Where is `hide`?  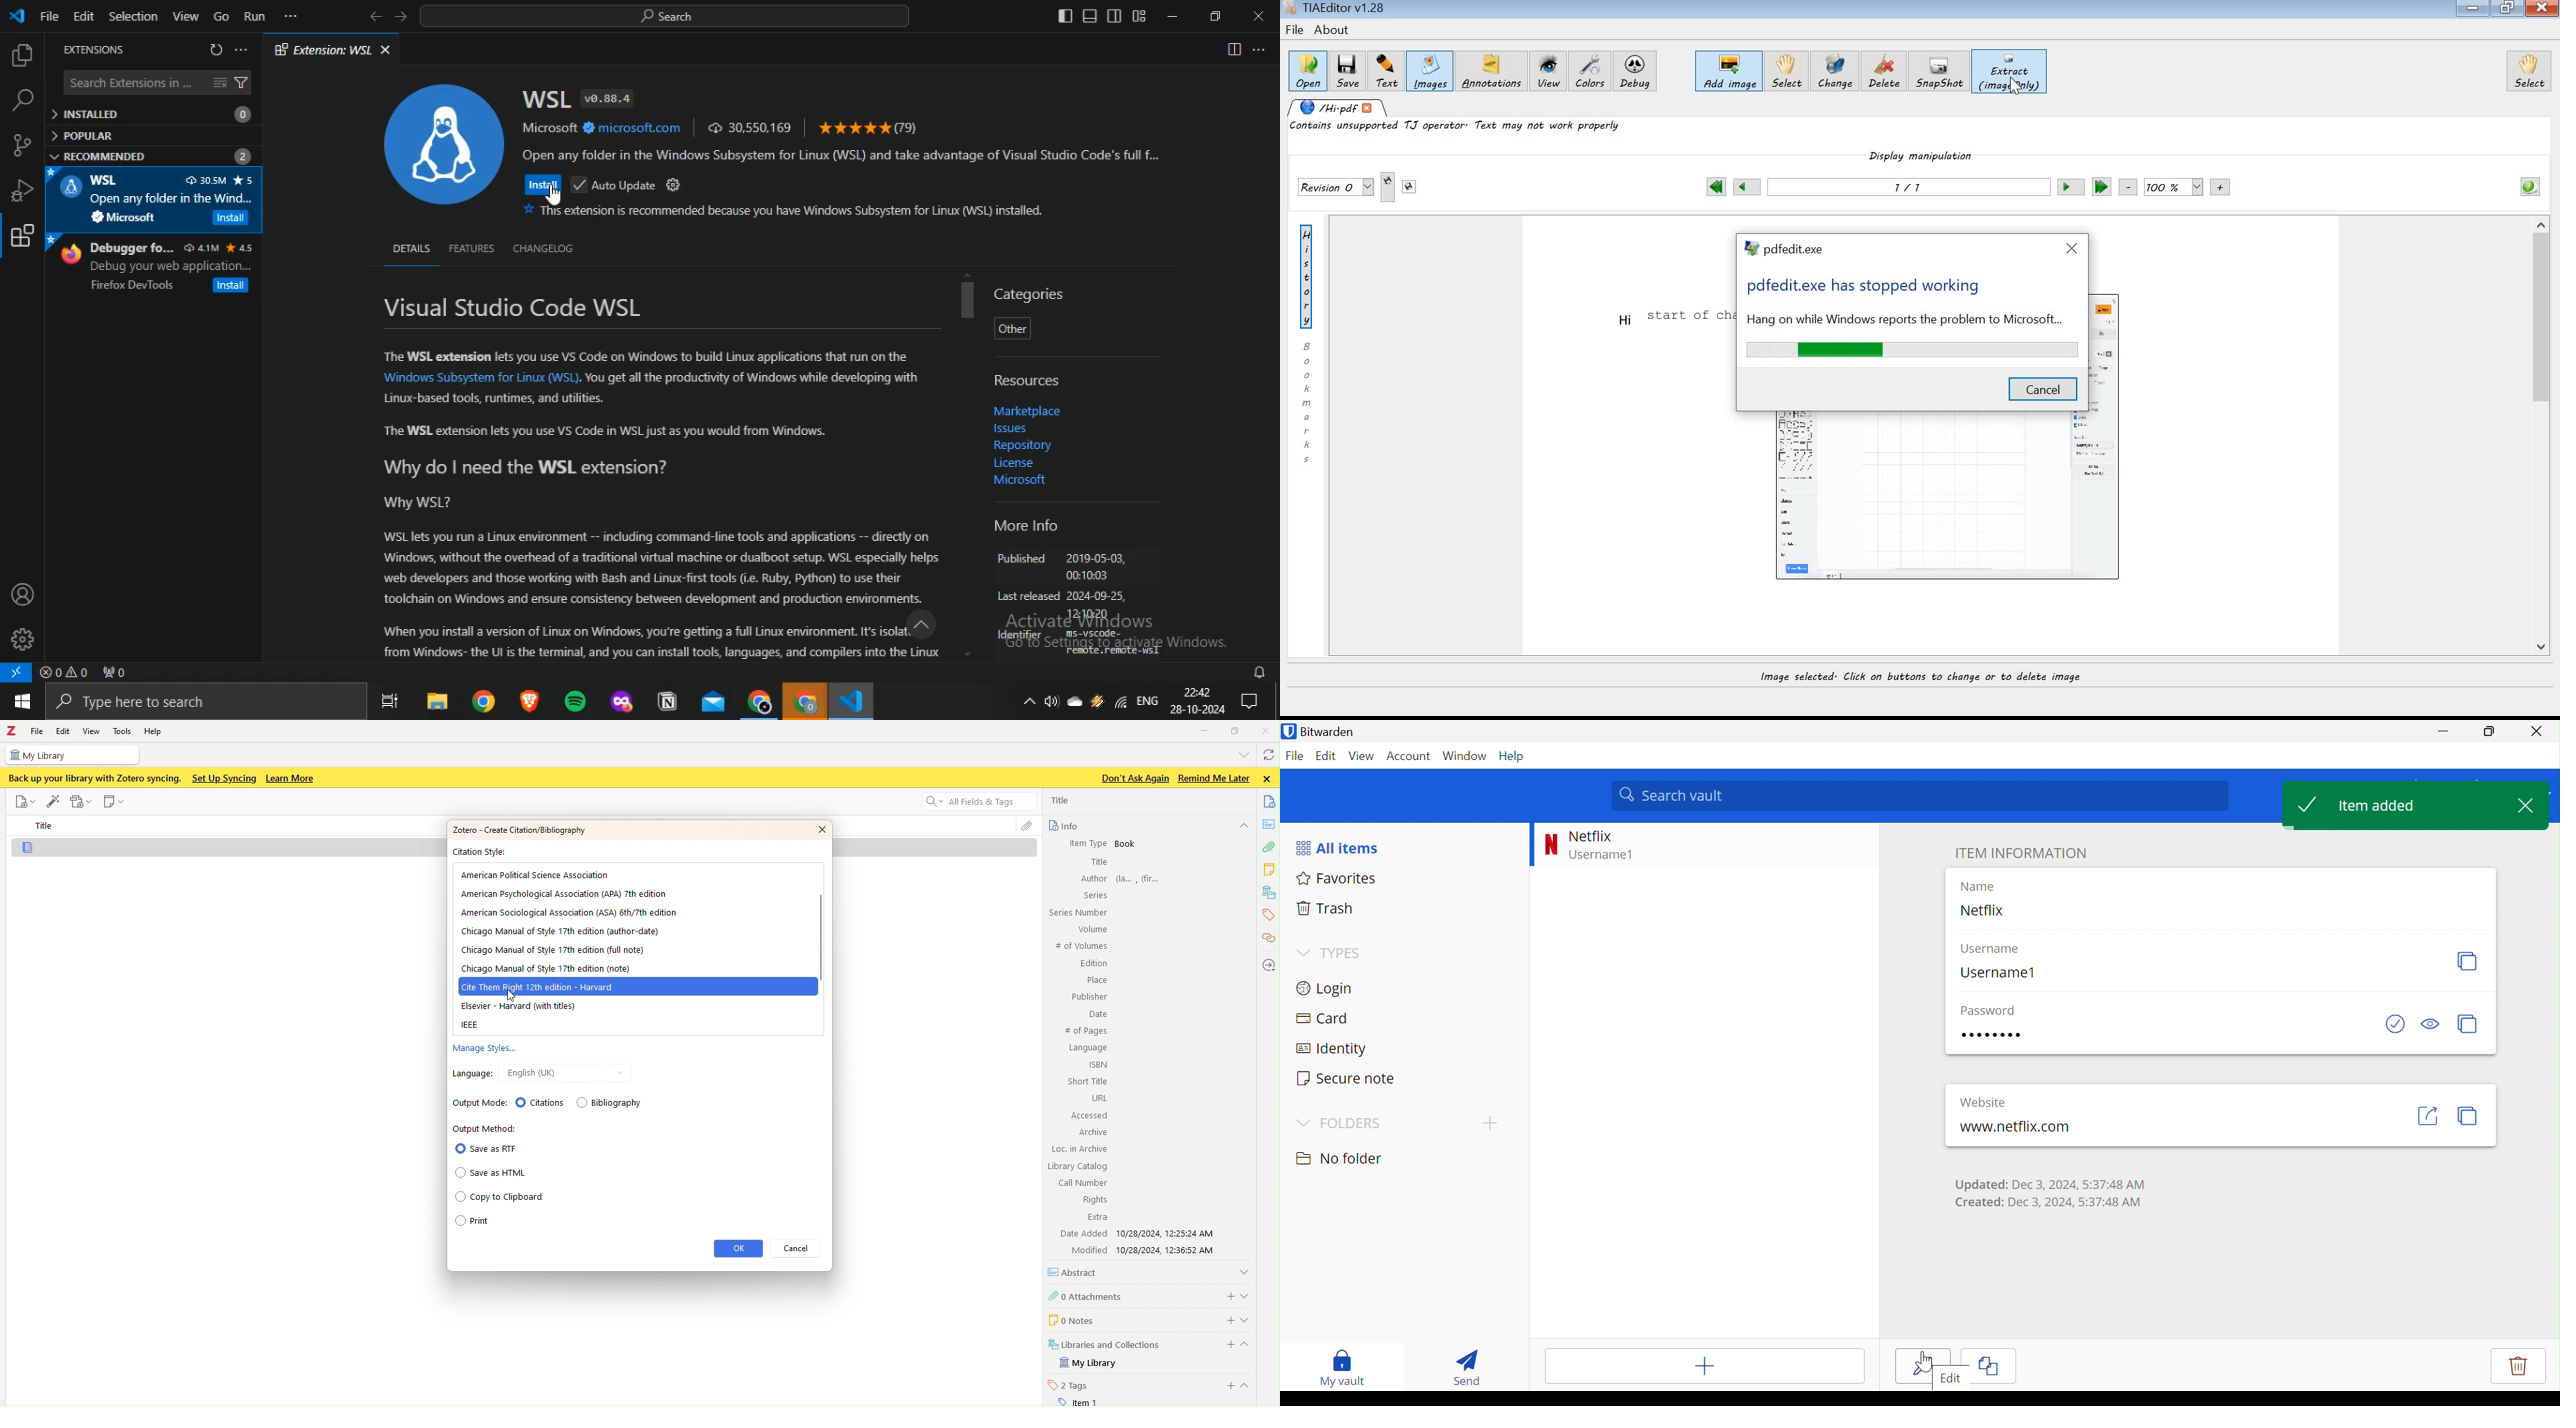
hide is located at coordinates (1243, 827).